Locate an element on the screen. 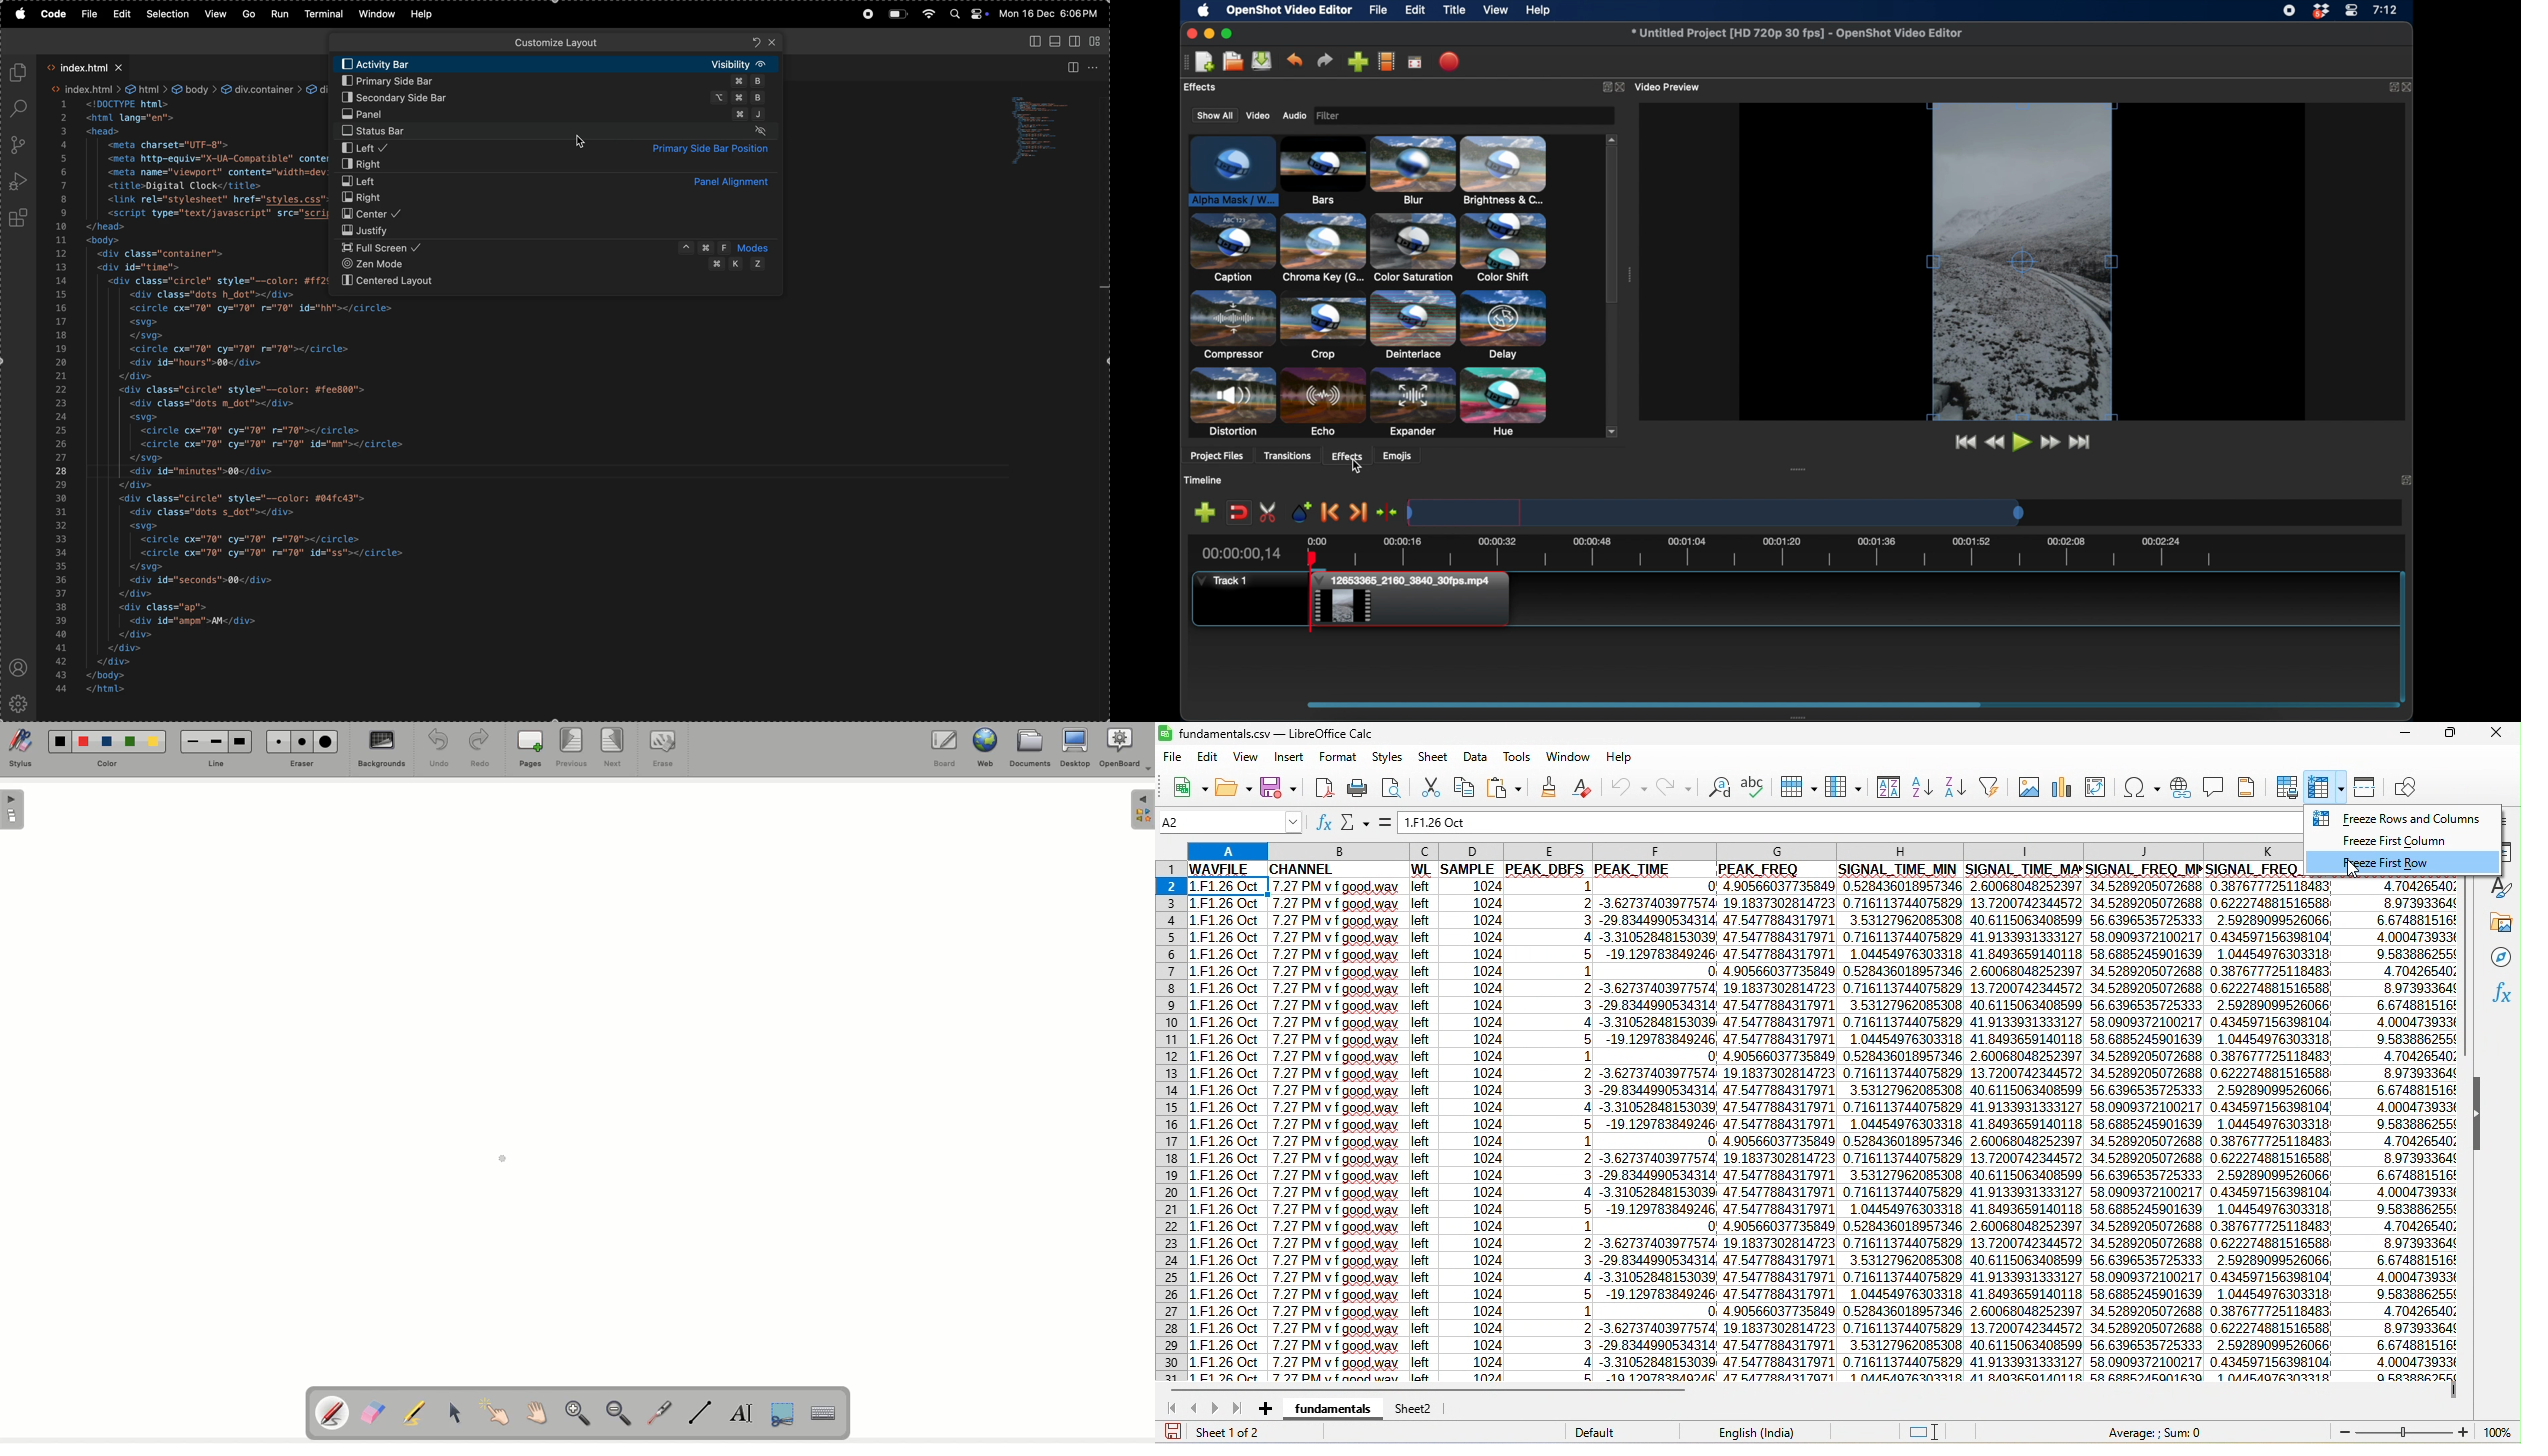 This screenshot has width=2548, height=1456. primary side is located at coordinates (557, 82).